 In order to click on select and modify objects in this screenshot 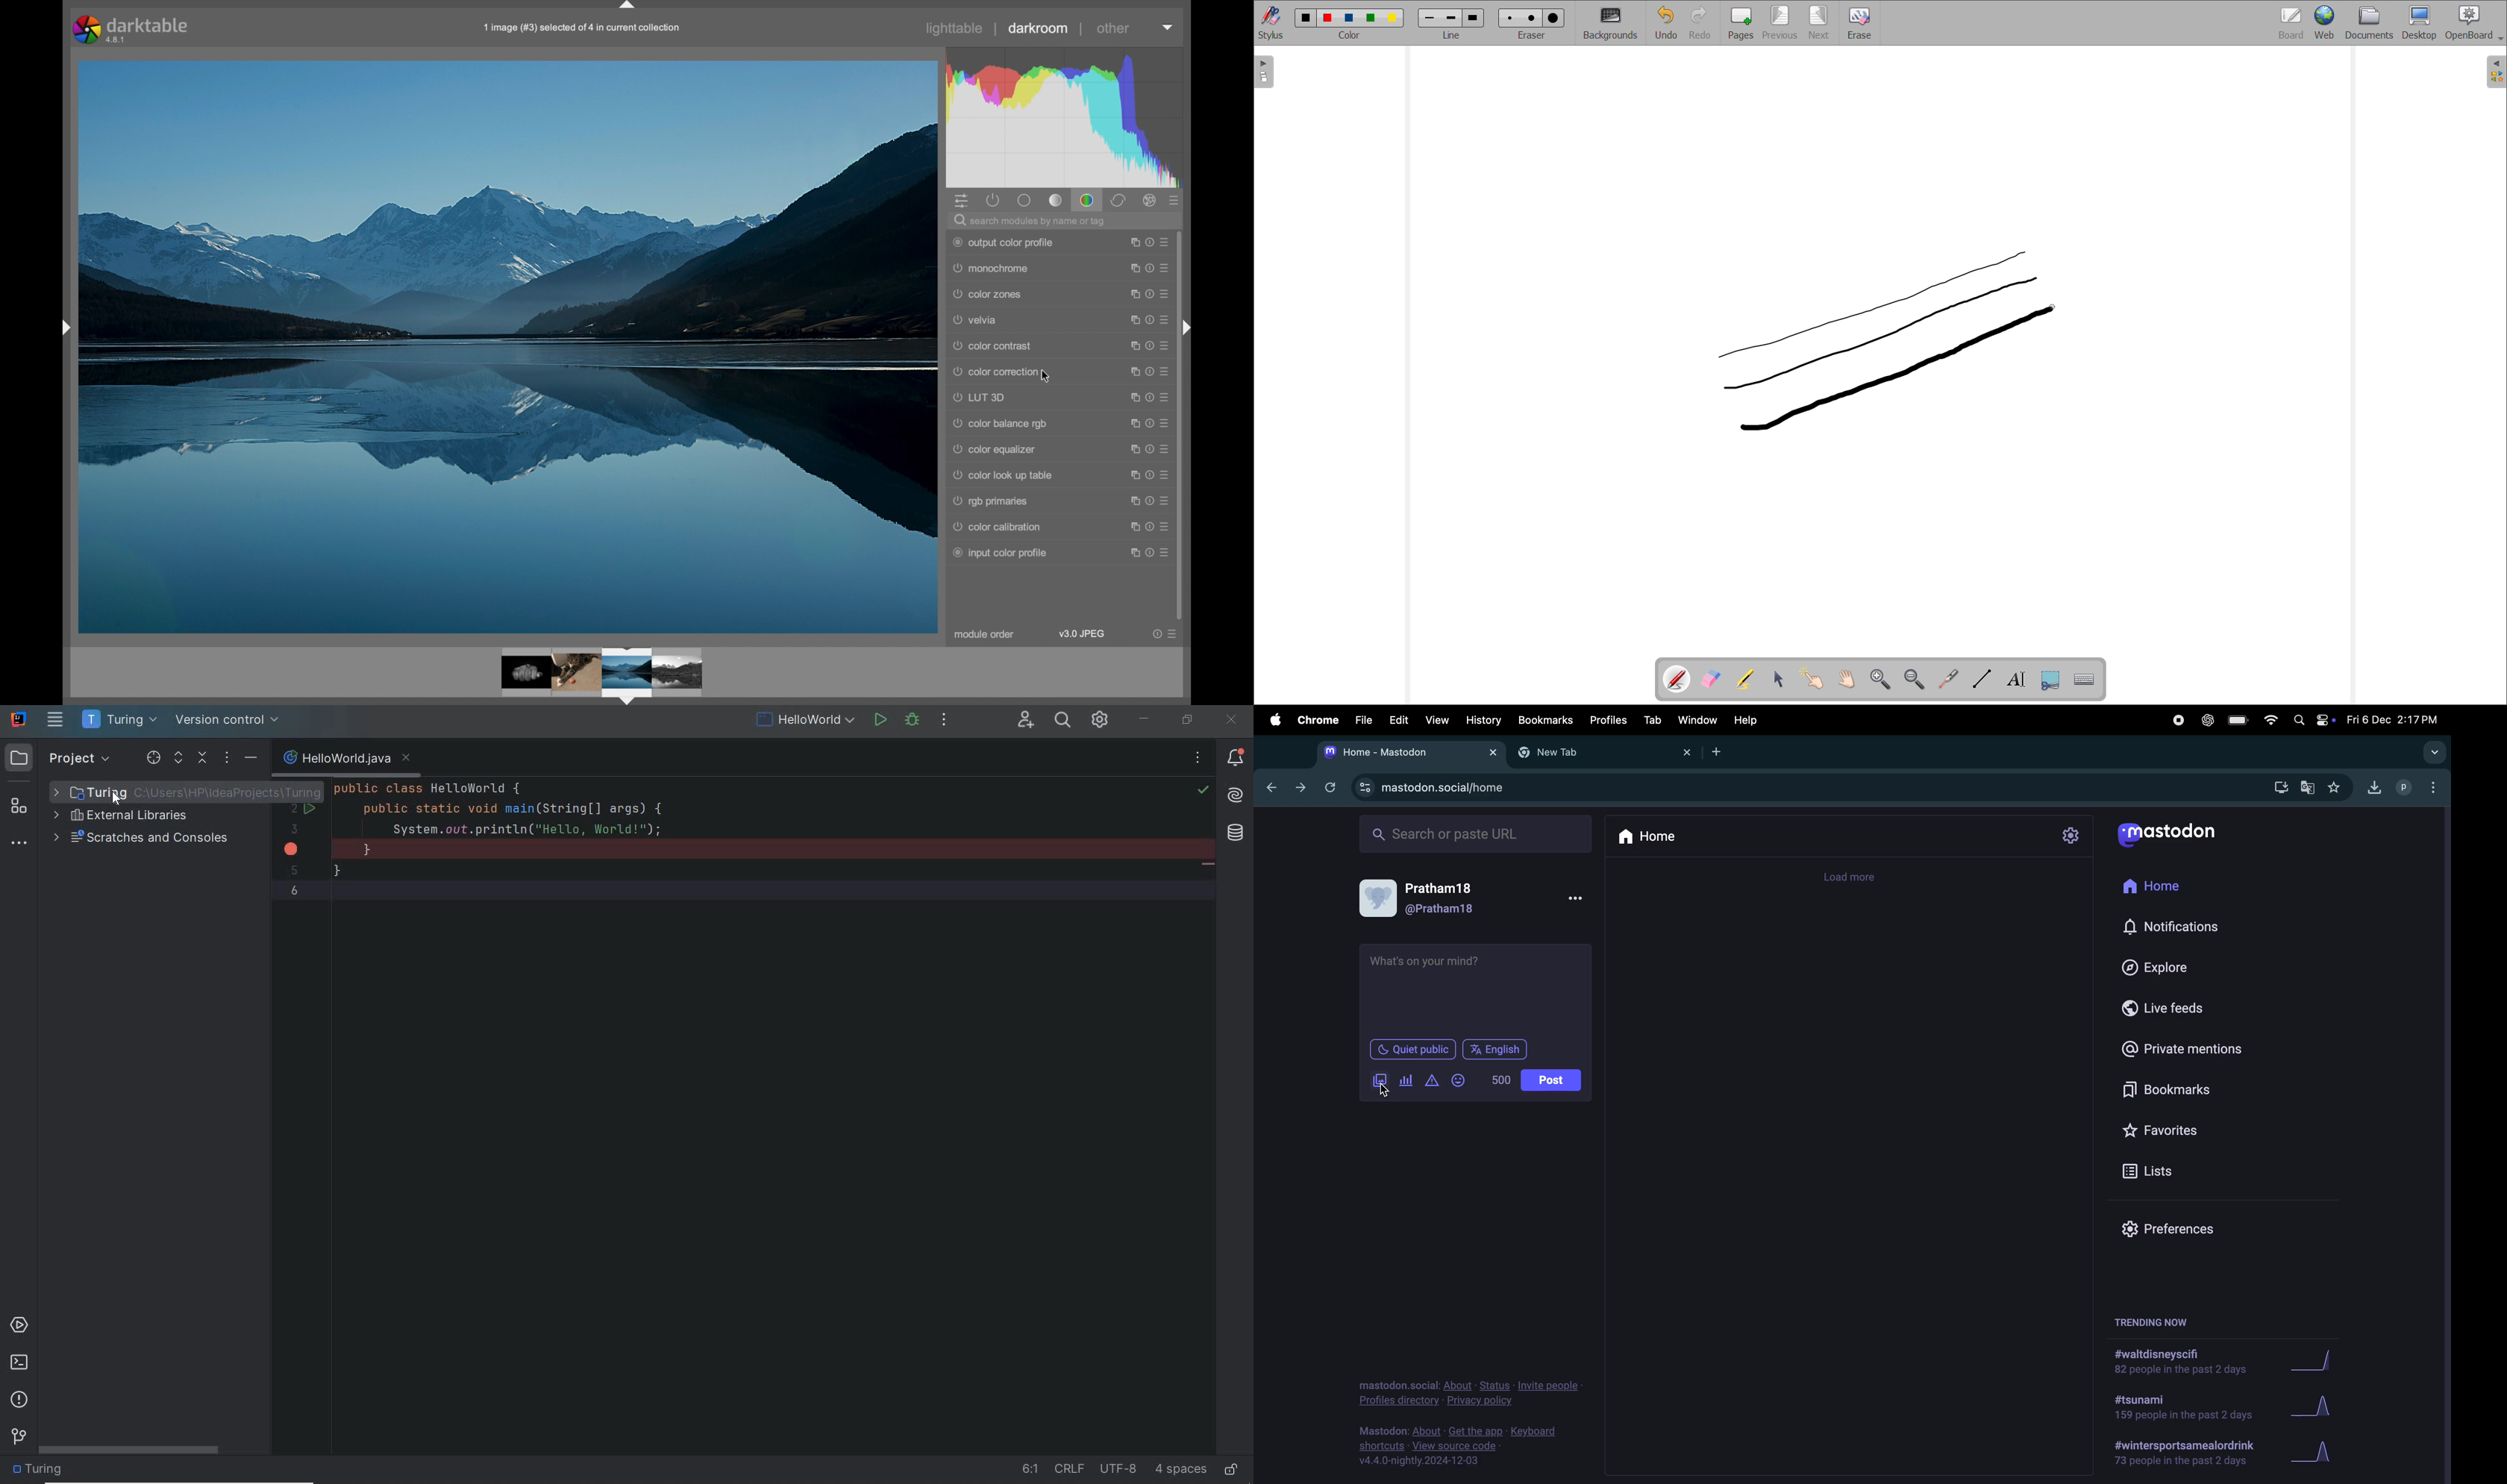, I will do `click(1779, 679)`.